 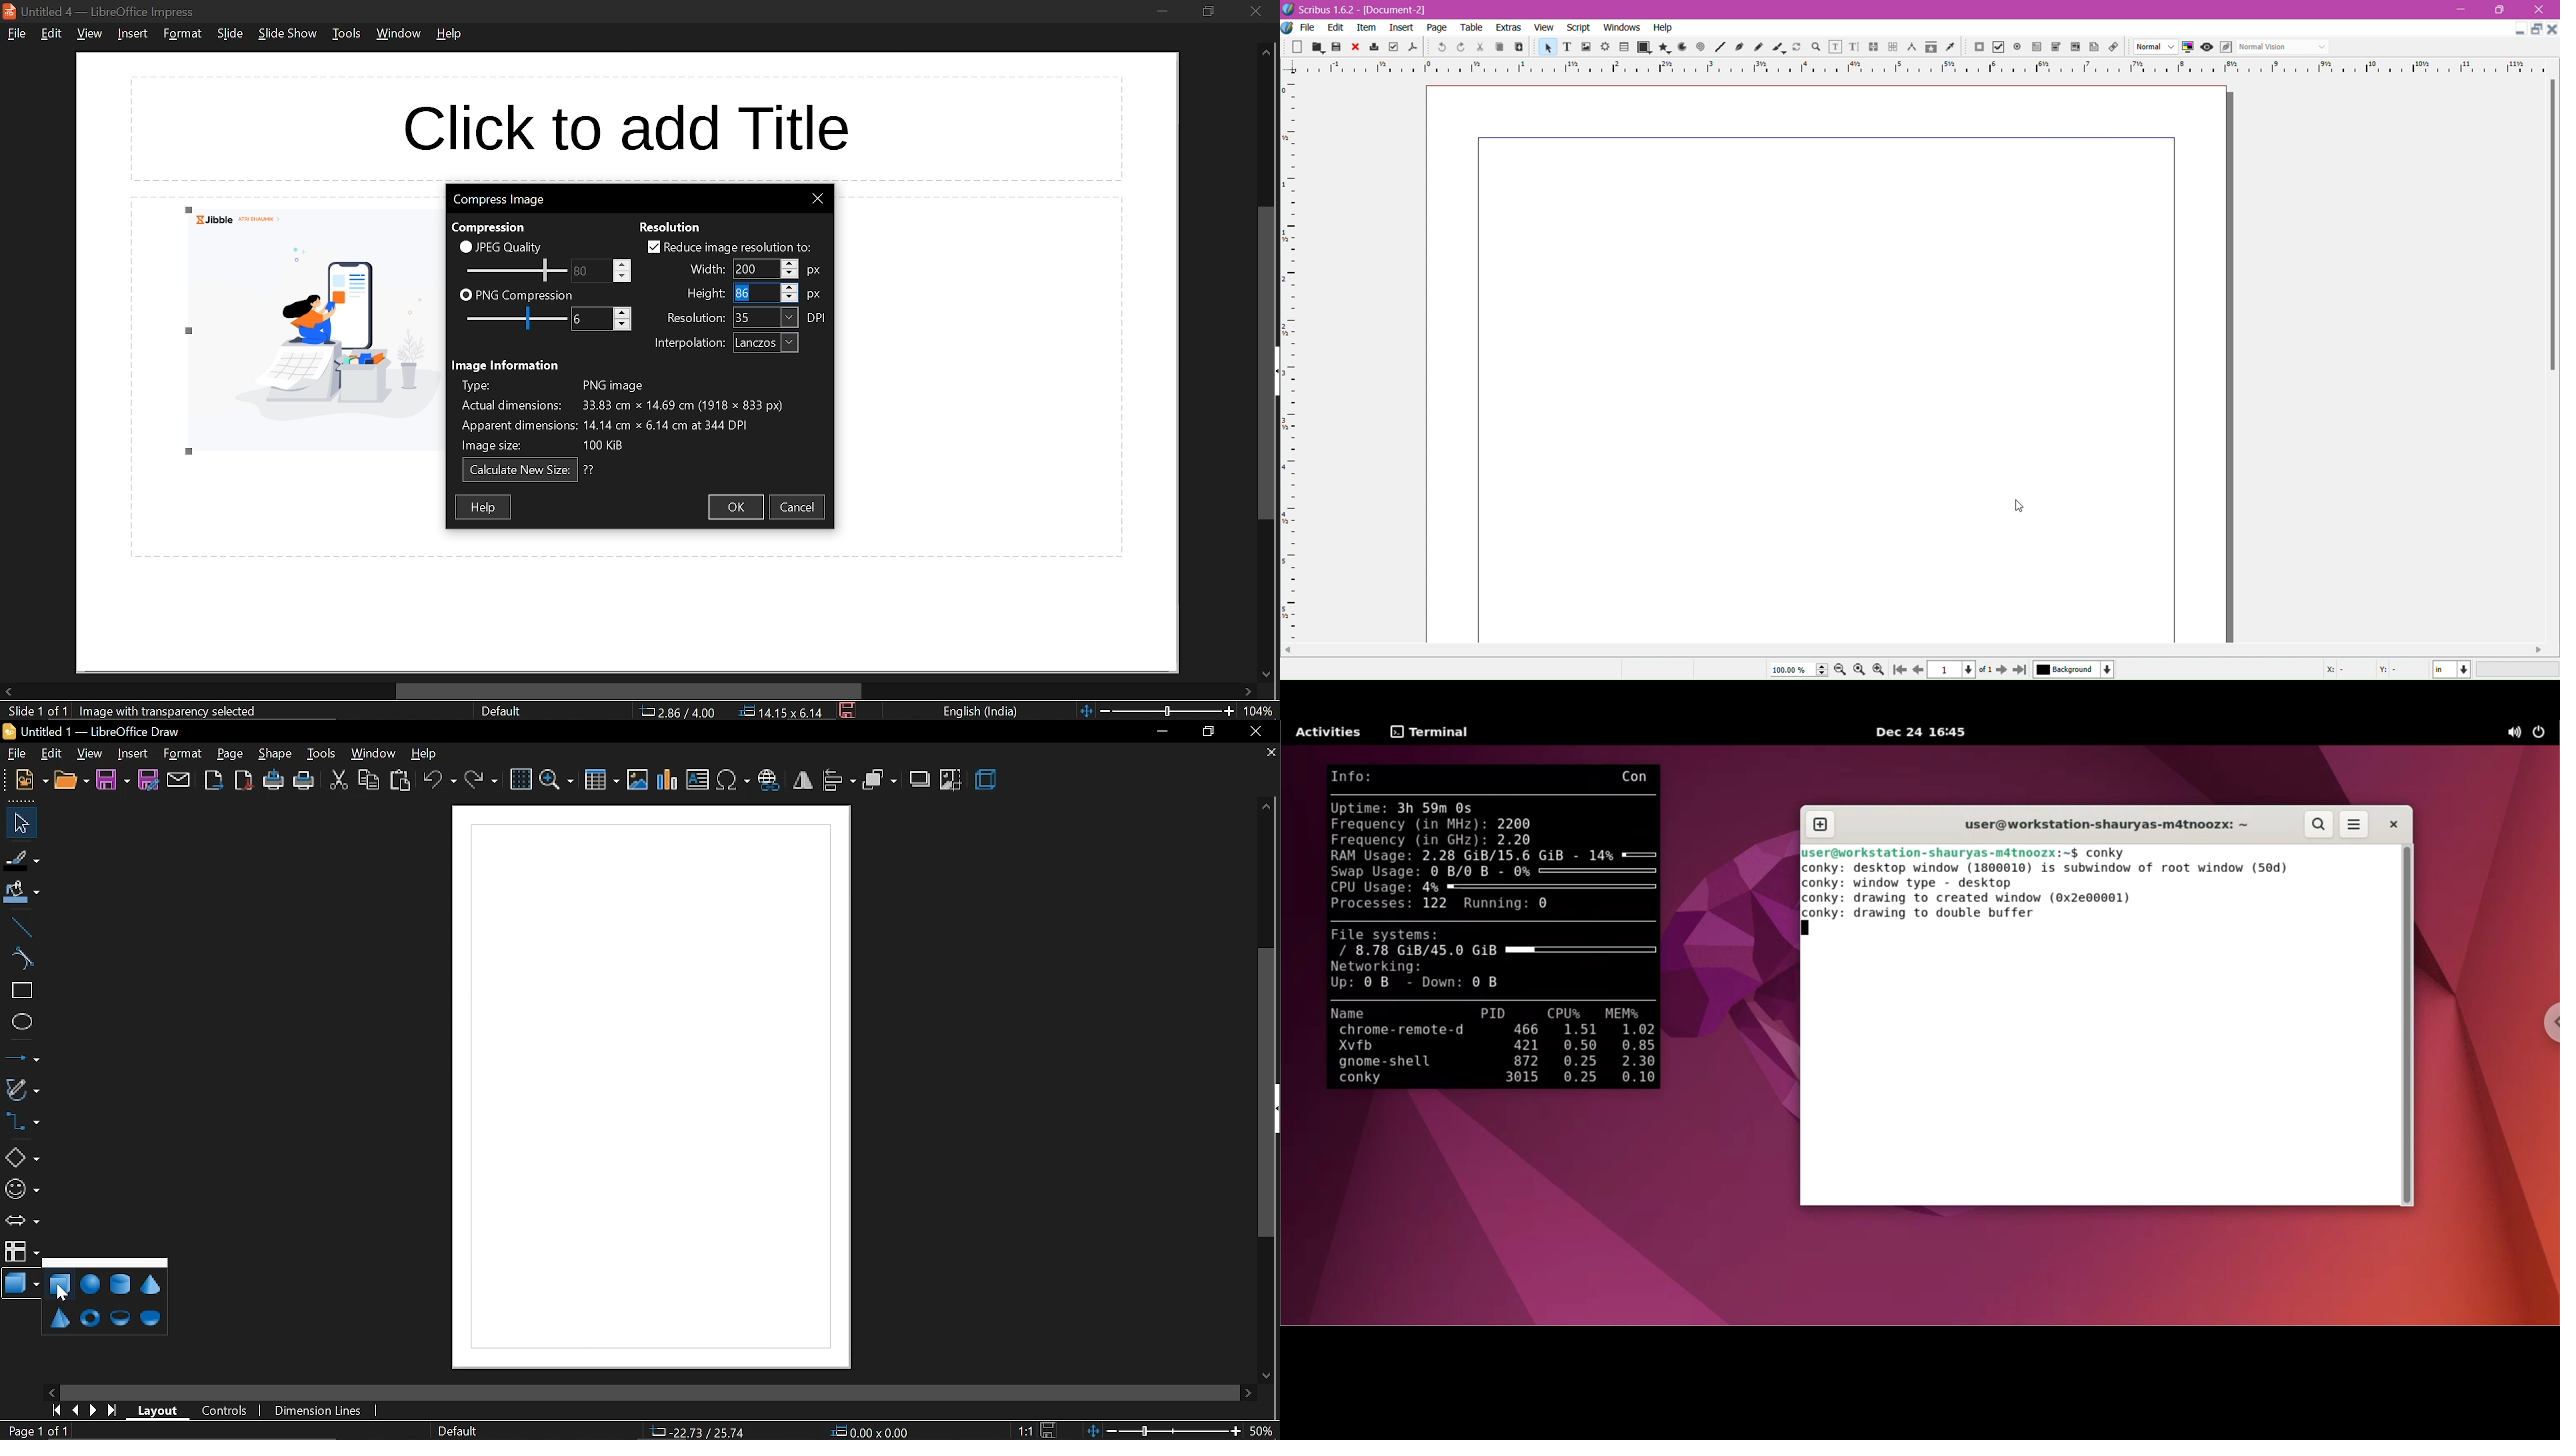 What do you see at coordinates (2037, 47) in the screenshot?
I see `Icon` at bounding box center [2037, 47].